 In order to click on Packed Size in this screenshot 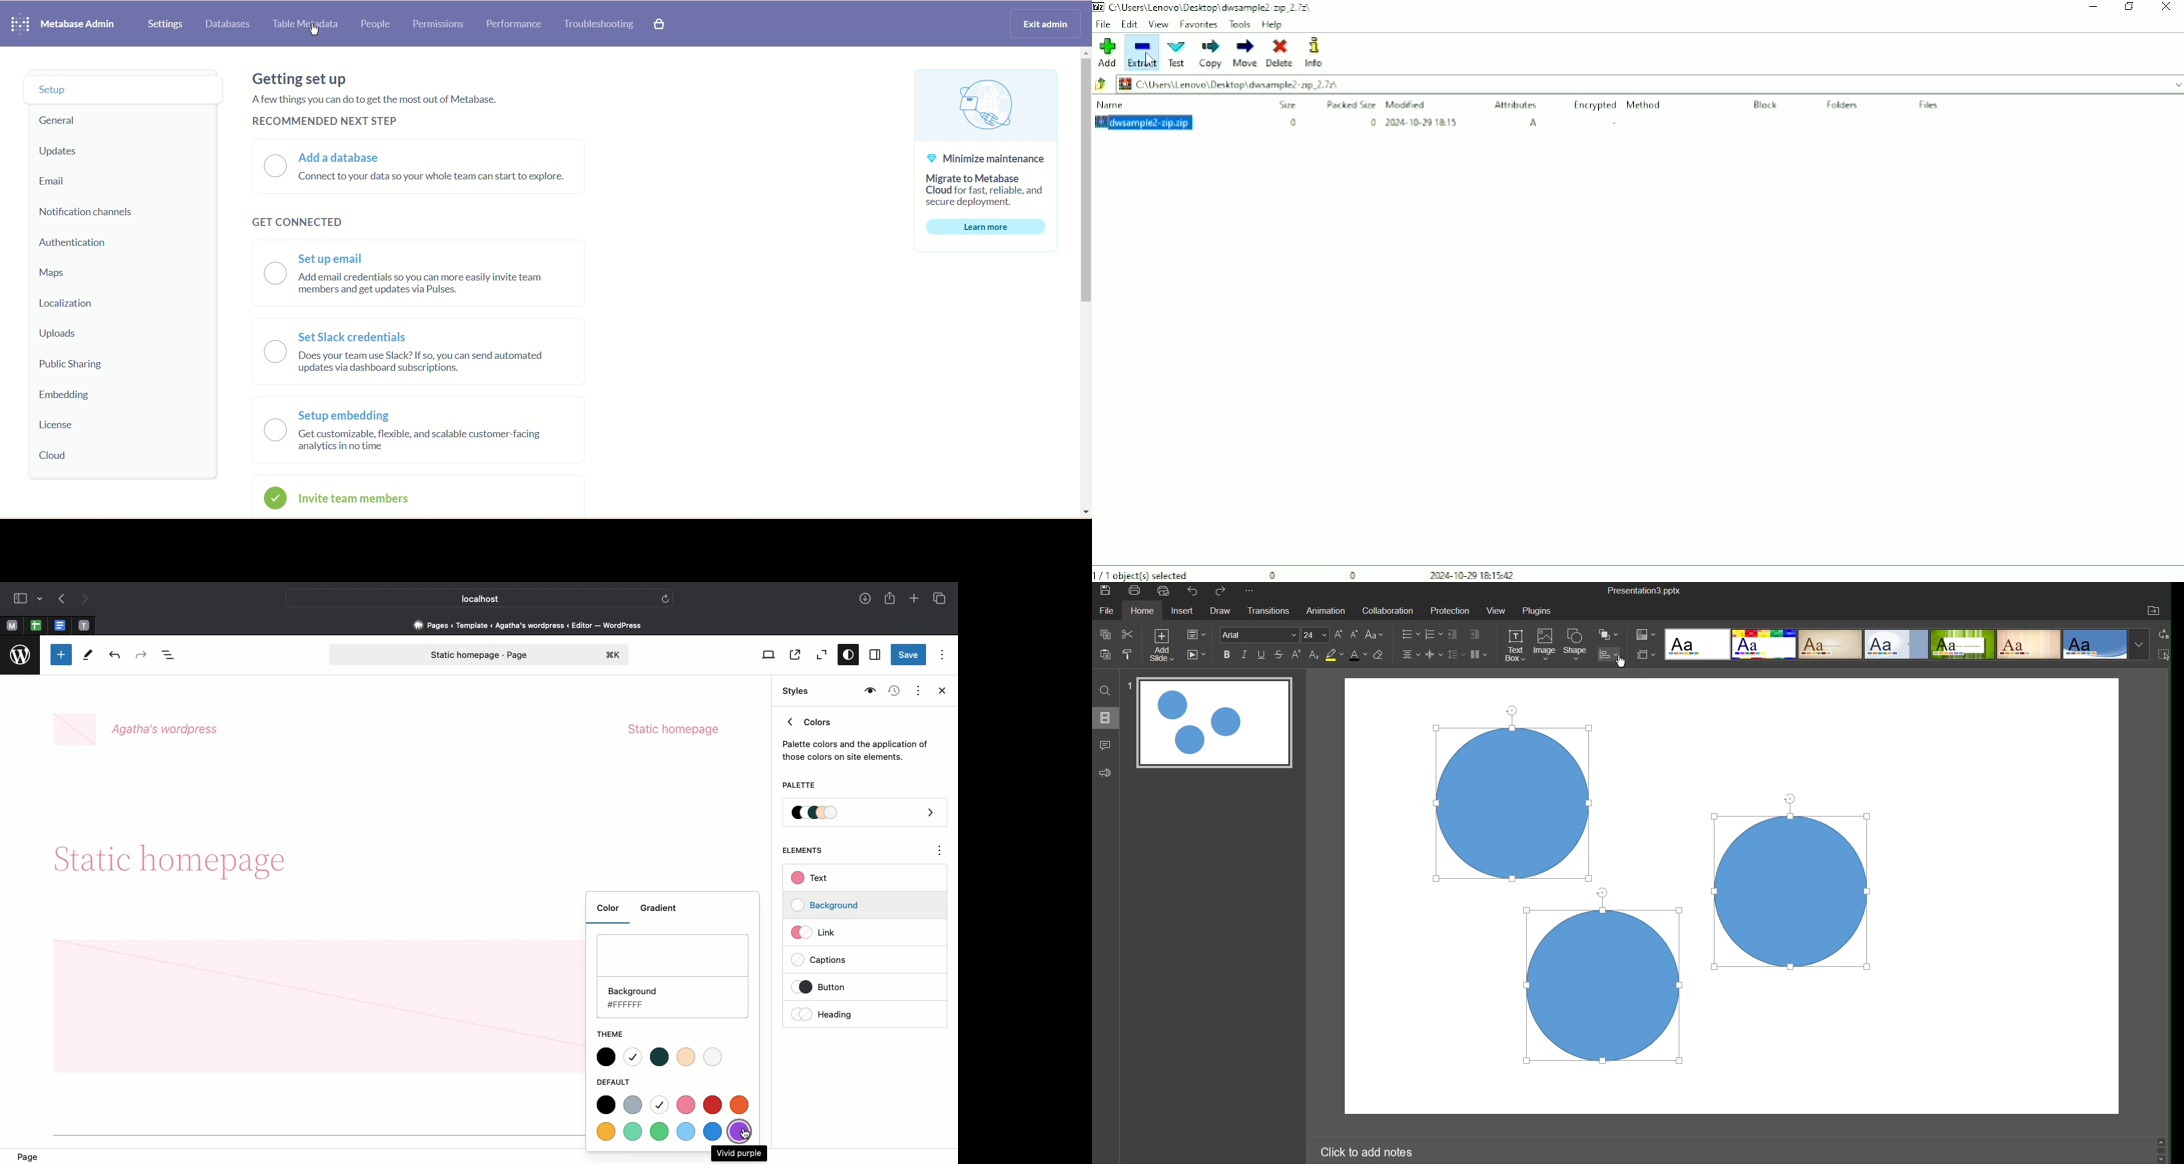, I will do `click(1352, 104)`.